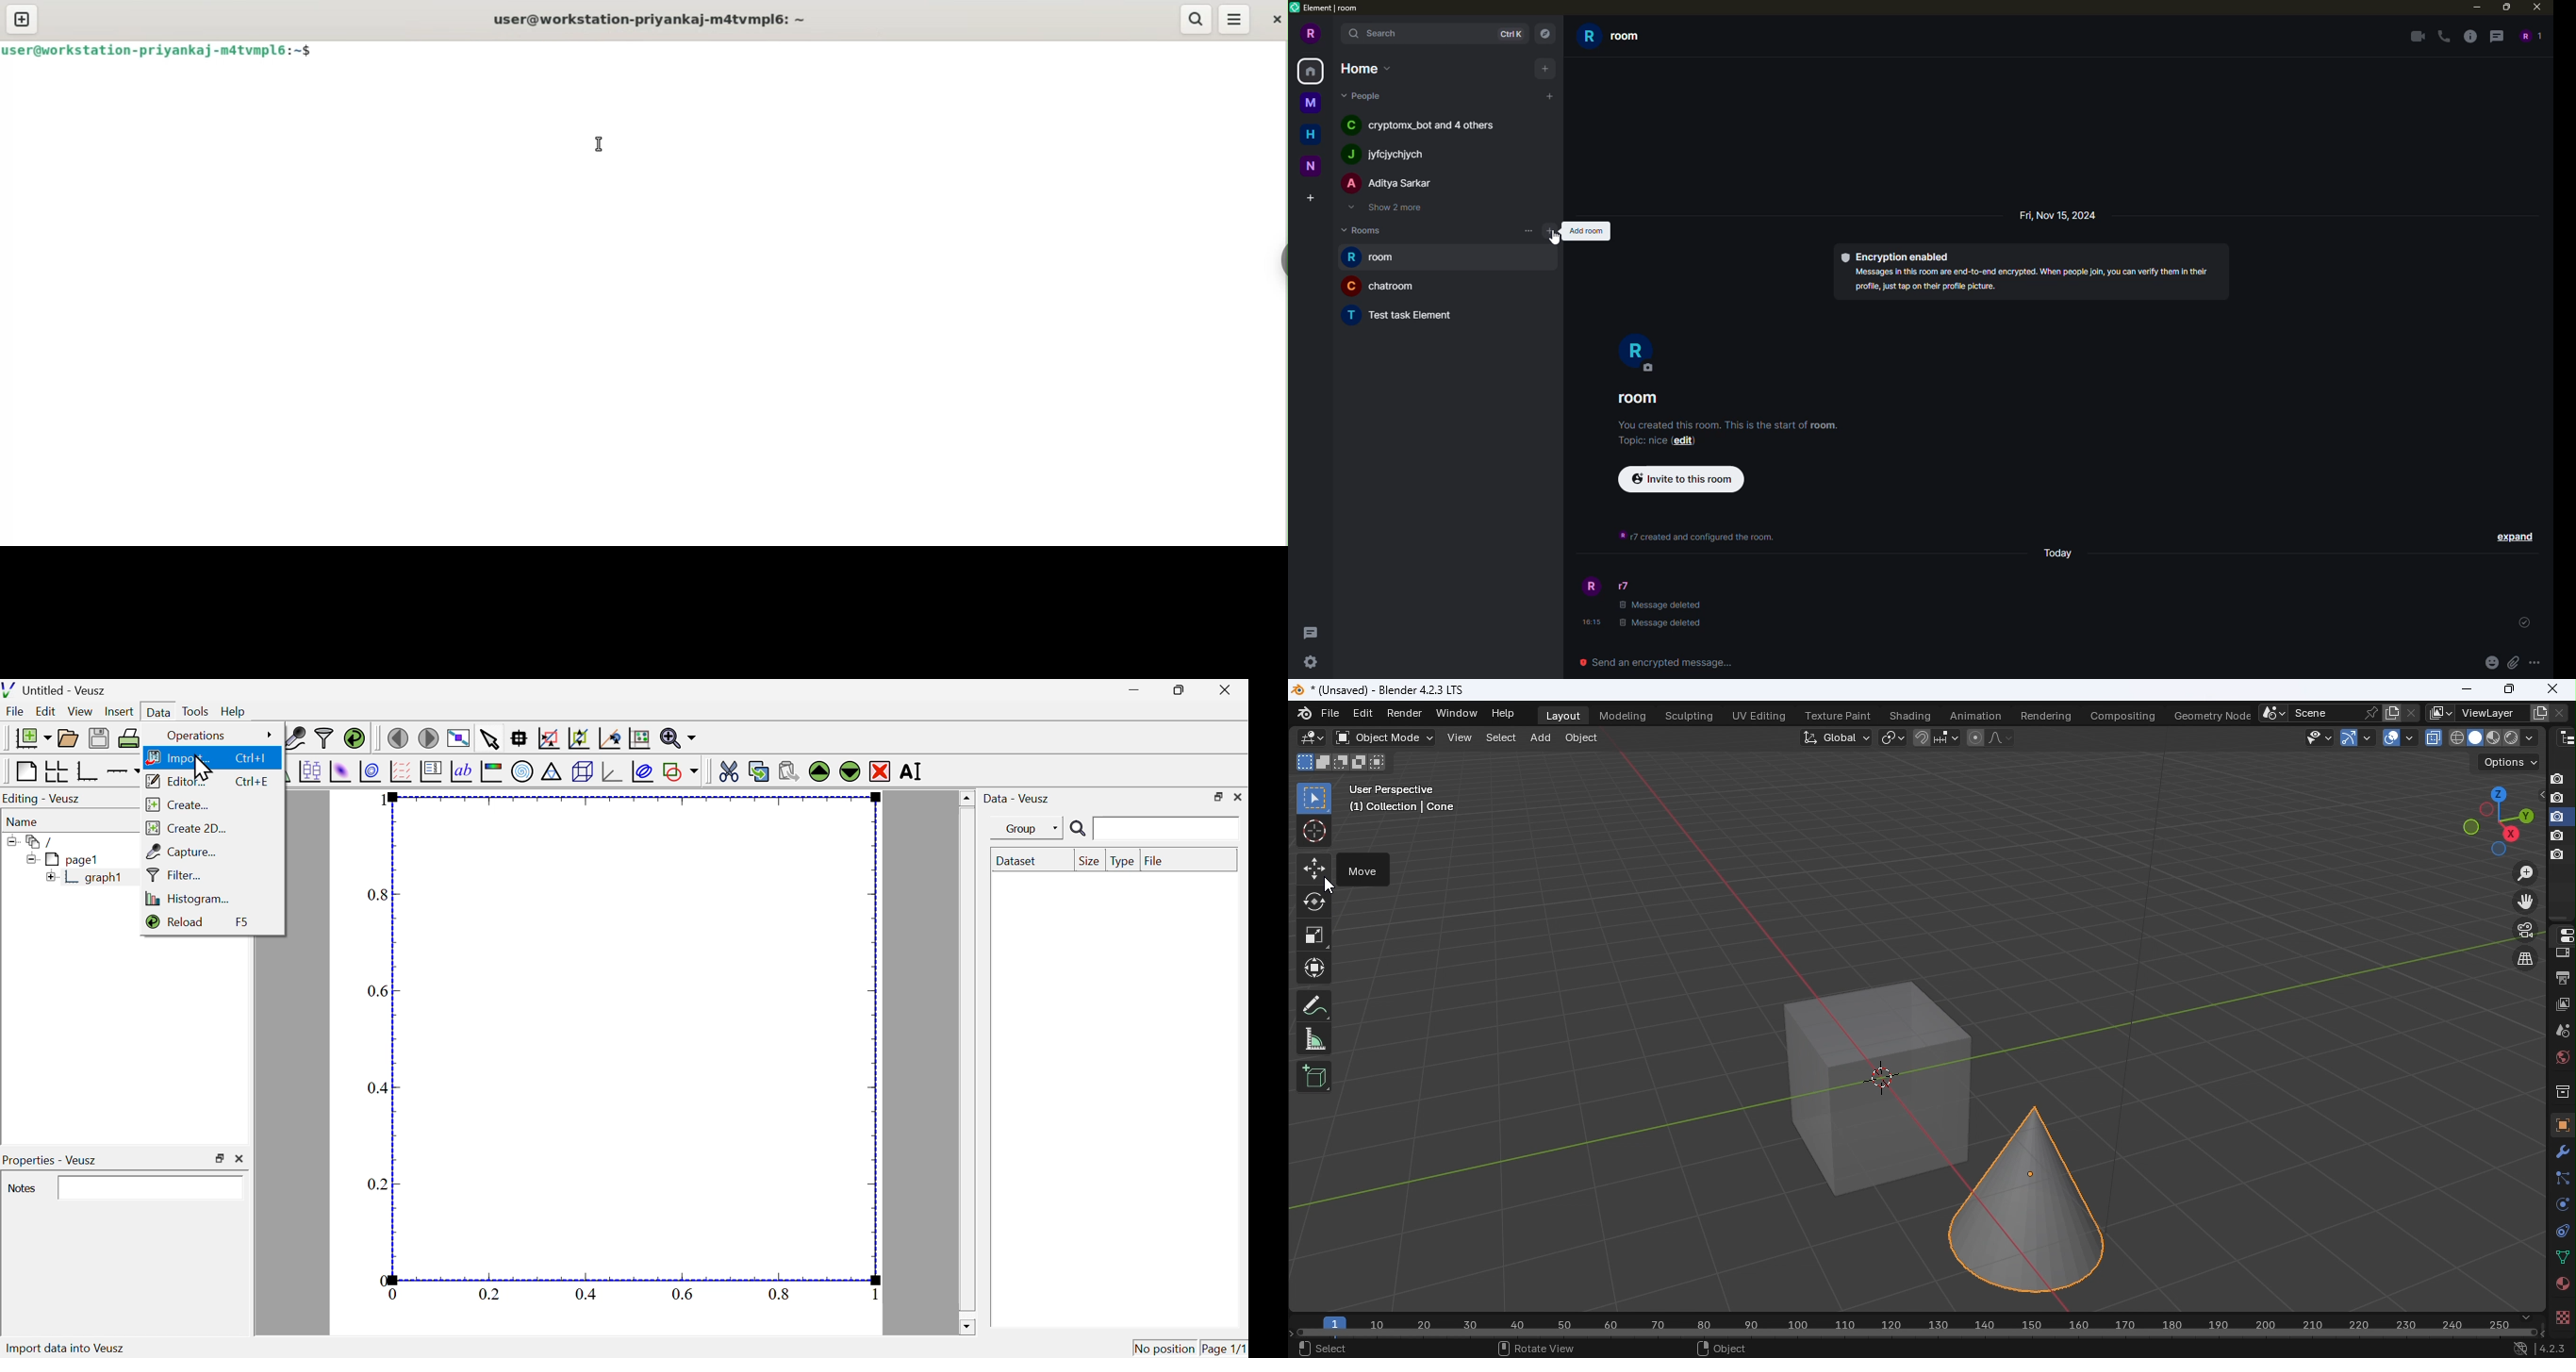 This screenshot has height=1372, width=2576. What do you see at coordinates (1313, 799) in the screenshot?
I see `Select box` at bounding box center [1313, 799].